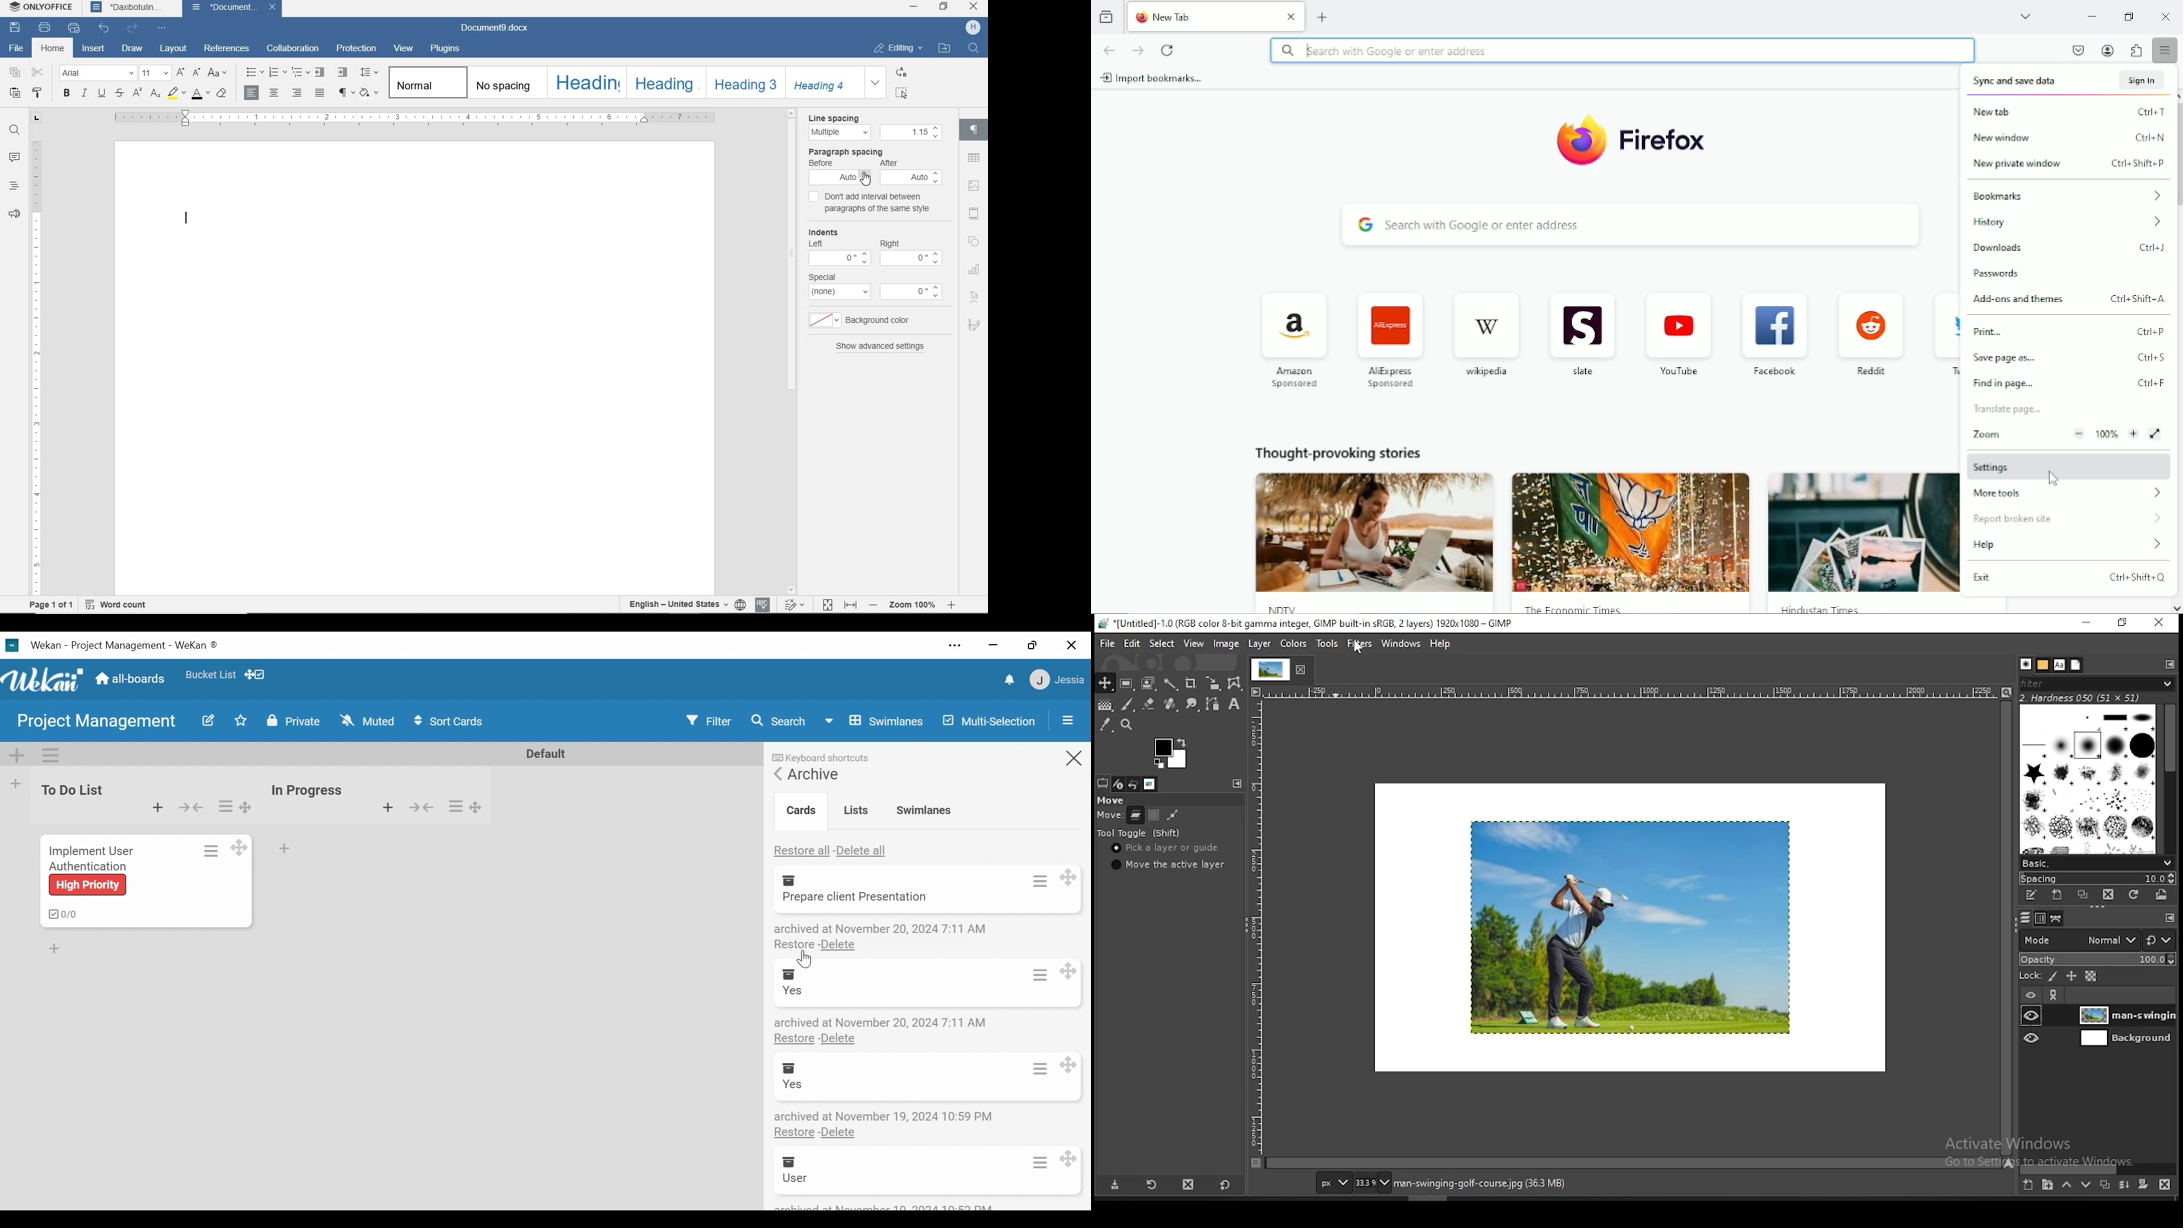 Image resolution: width=2184 pixels, height=1232 pixels. What do you see at coordinates (50, 605) in the screenshot?
I see `page 1 of 1` at bounding box center [50, 605].